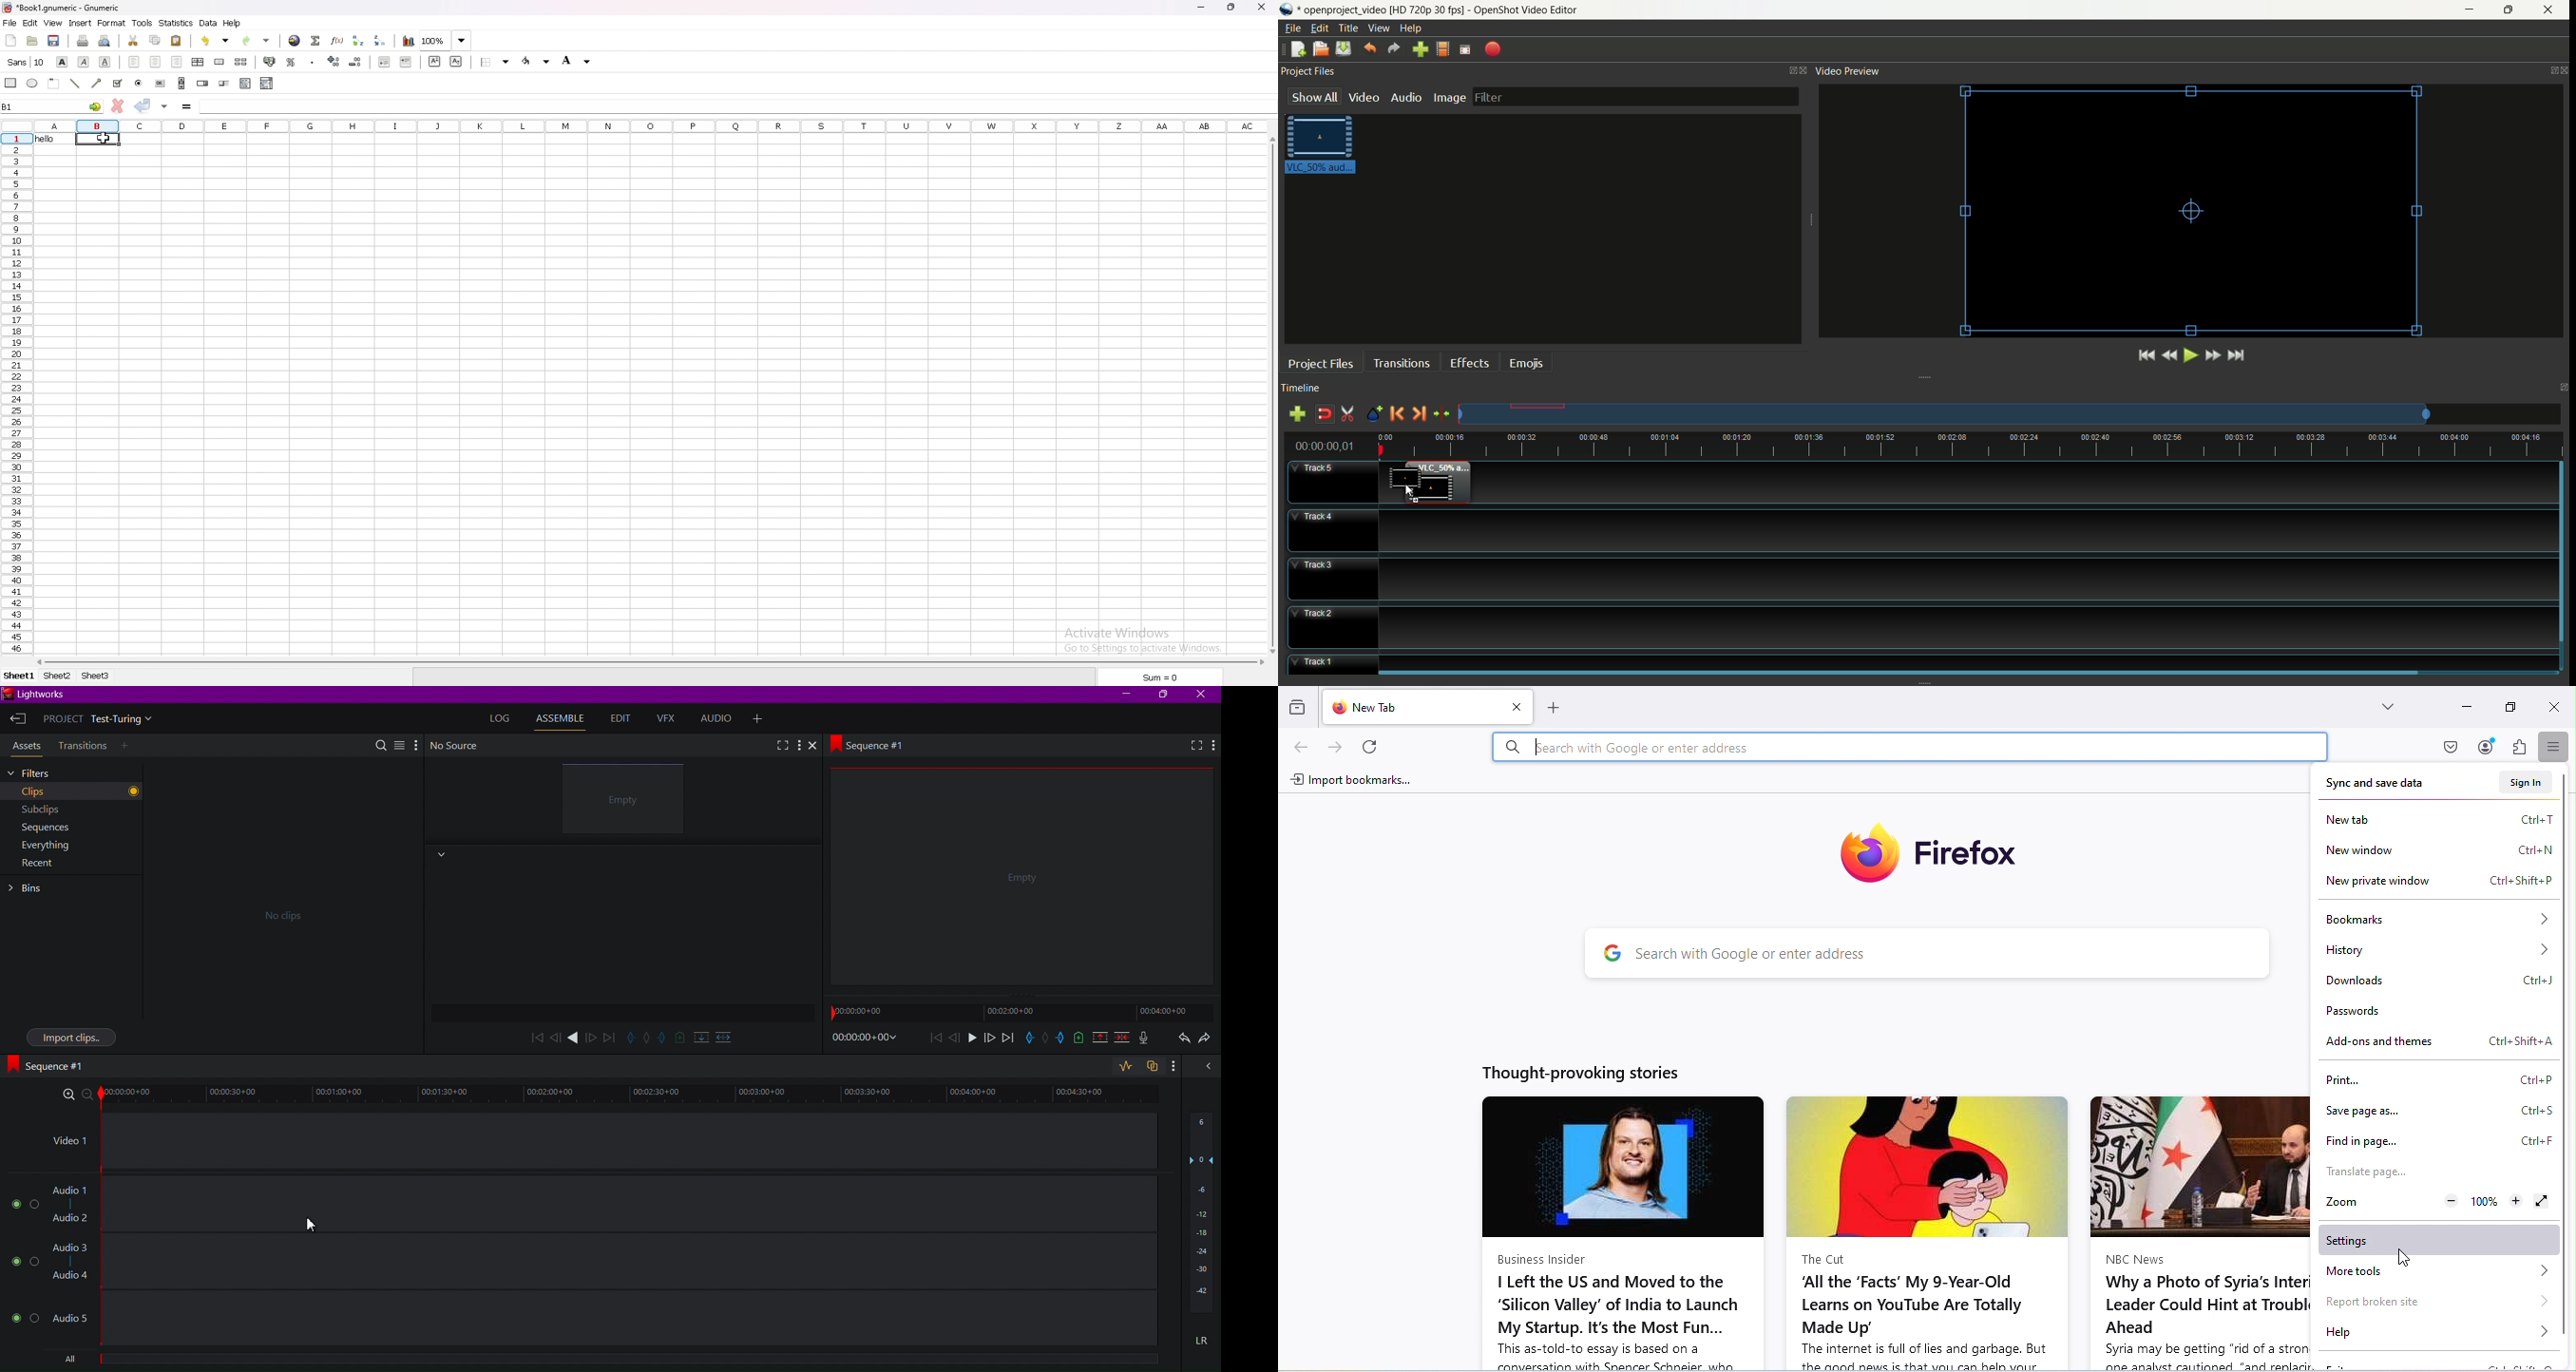 The height and width of the screenshot is (1372, 2576). I want to click on Go back one page, so click(1299, 749).